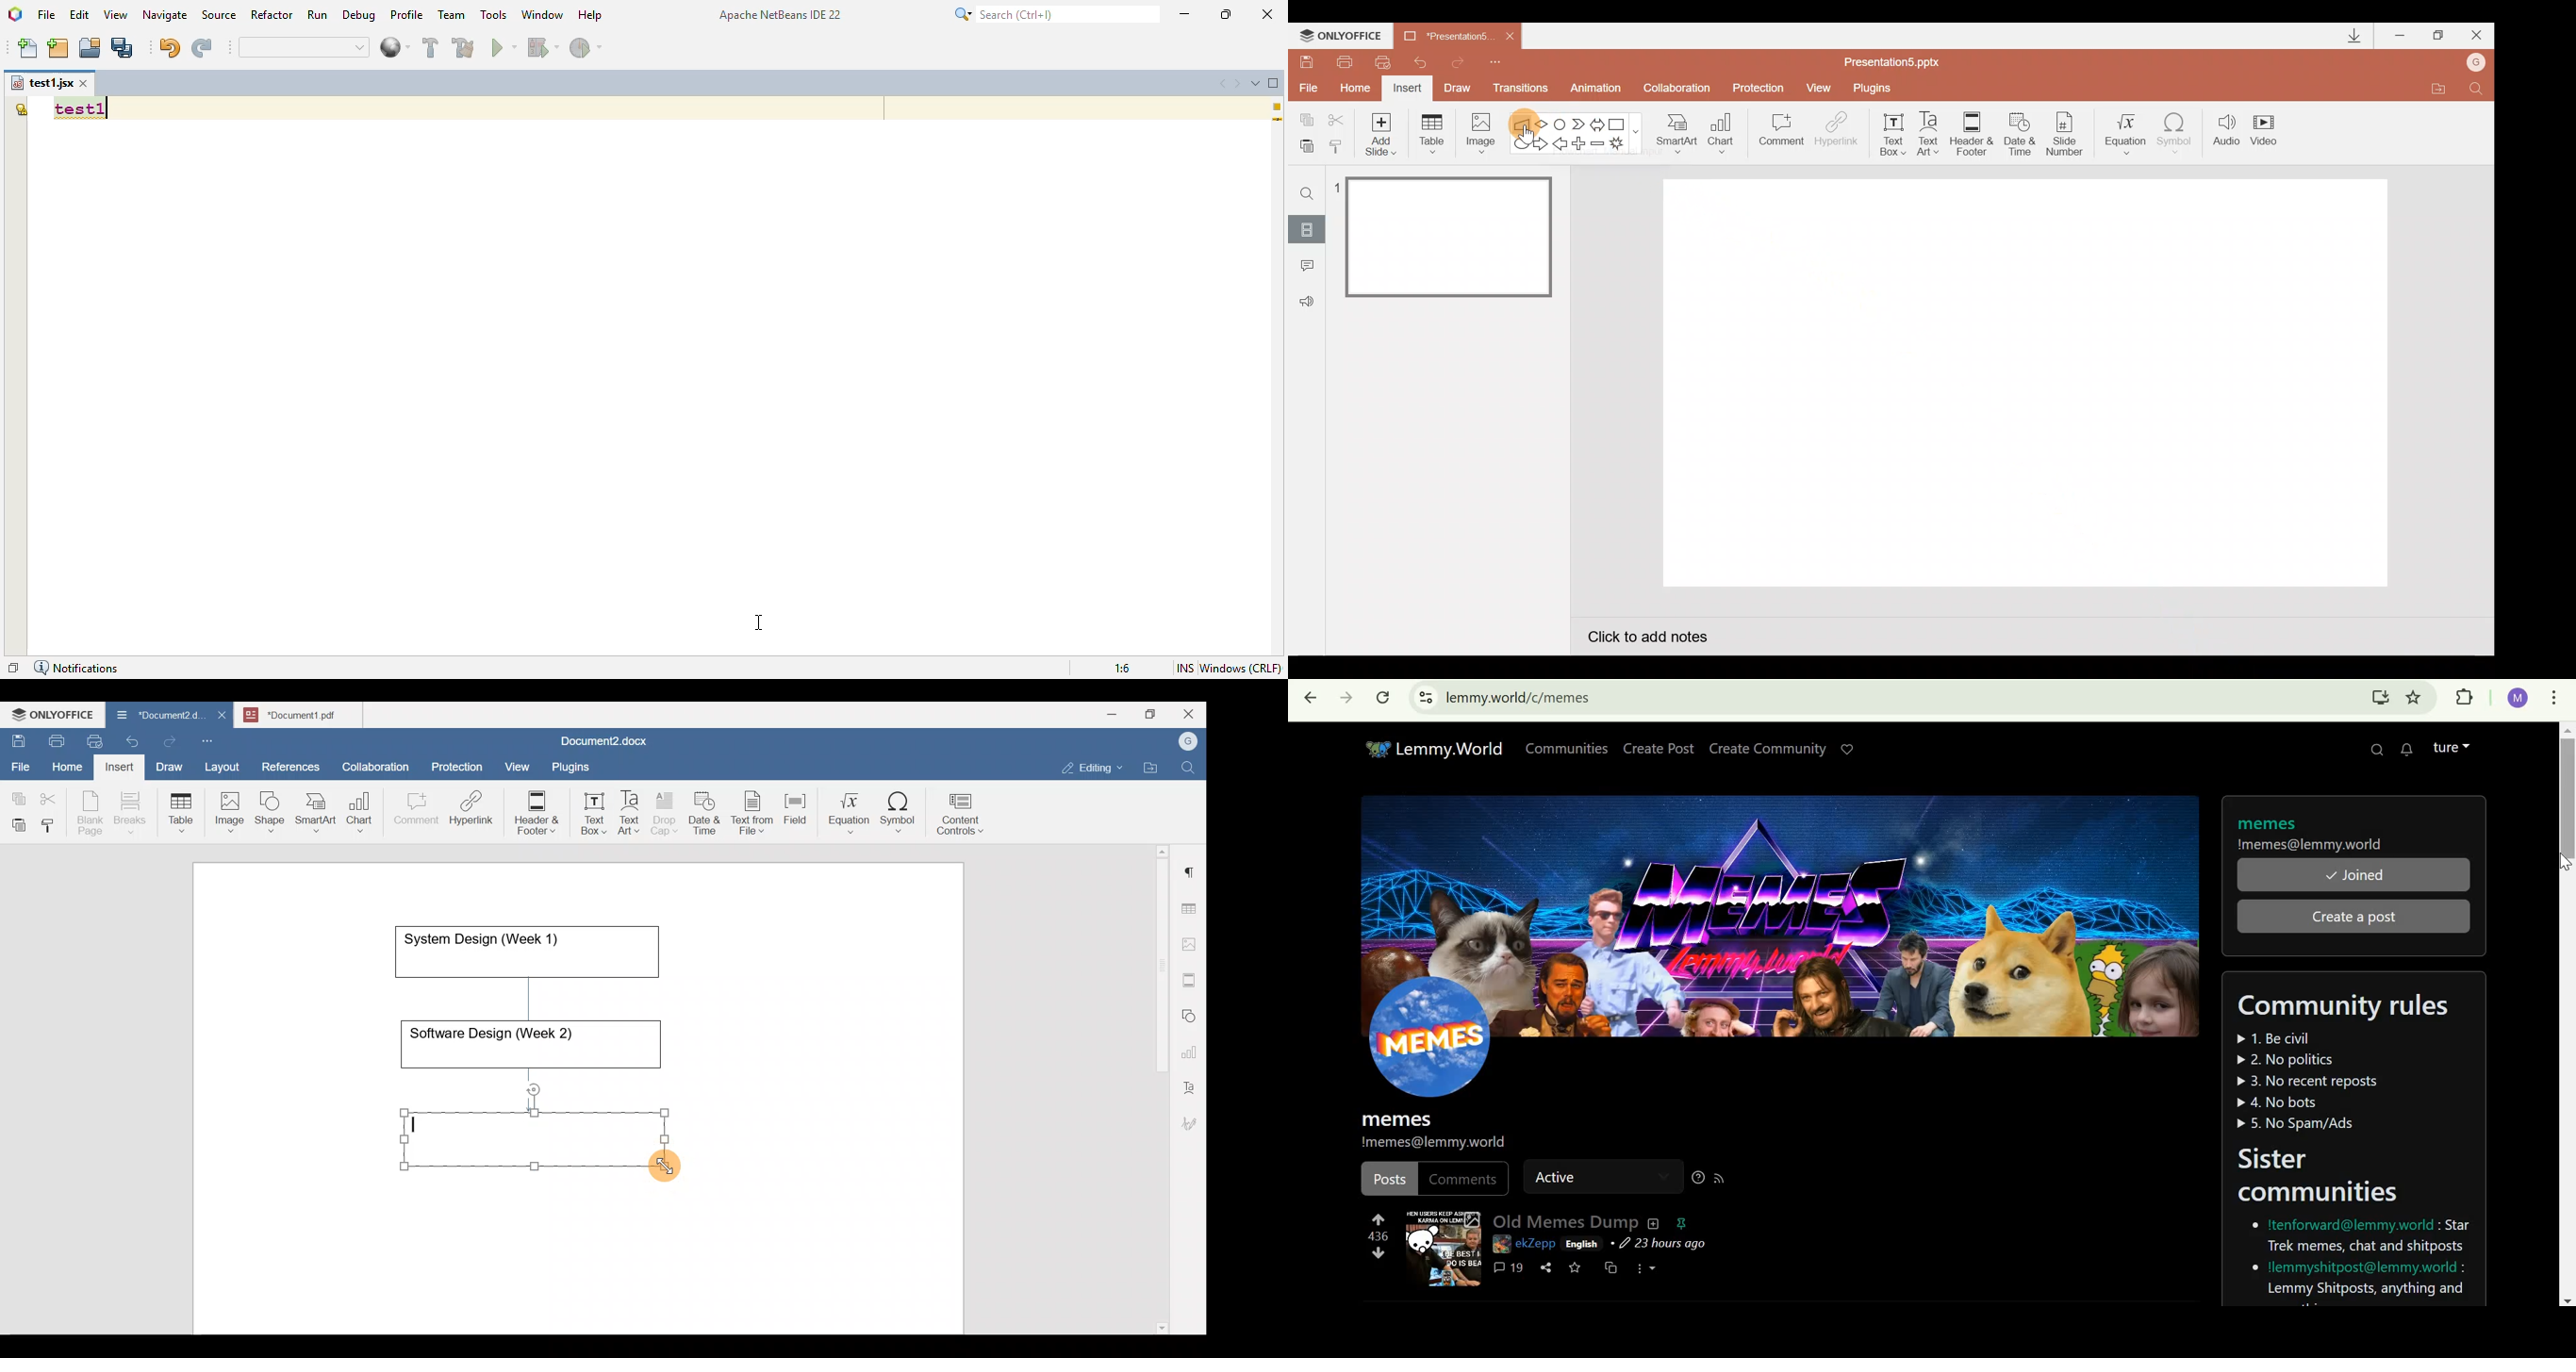 Image resolution: width=2576 pixels, height=1372 pixels. Describe the element at coordinates (1599, 146) in the screenshot. I see `Minus` at that location.